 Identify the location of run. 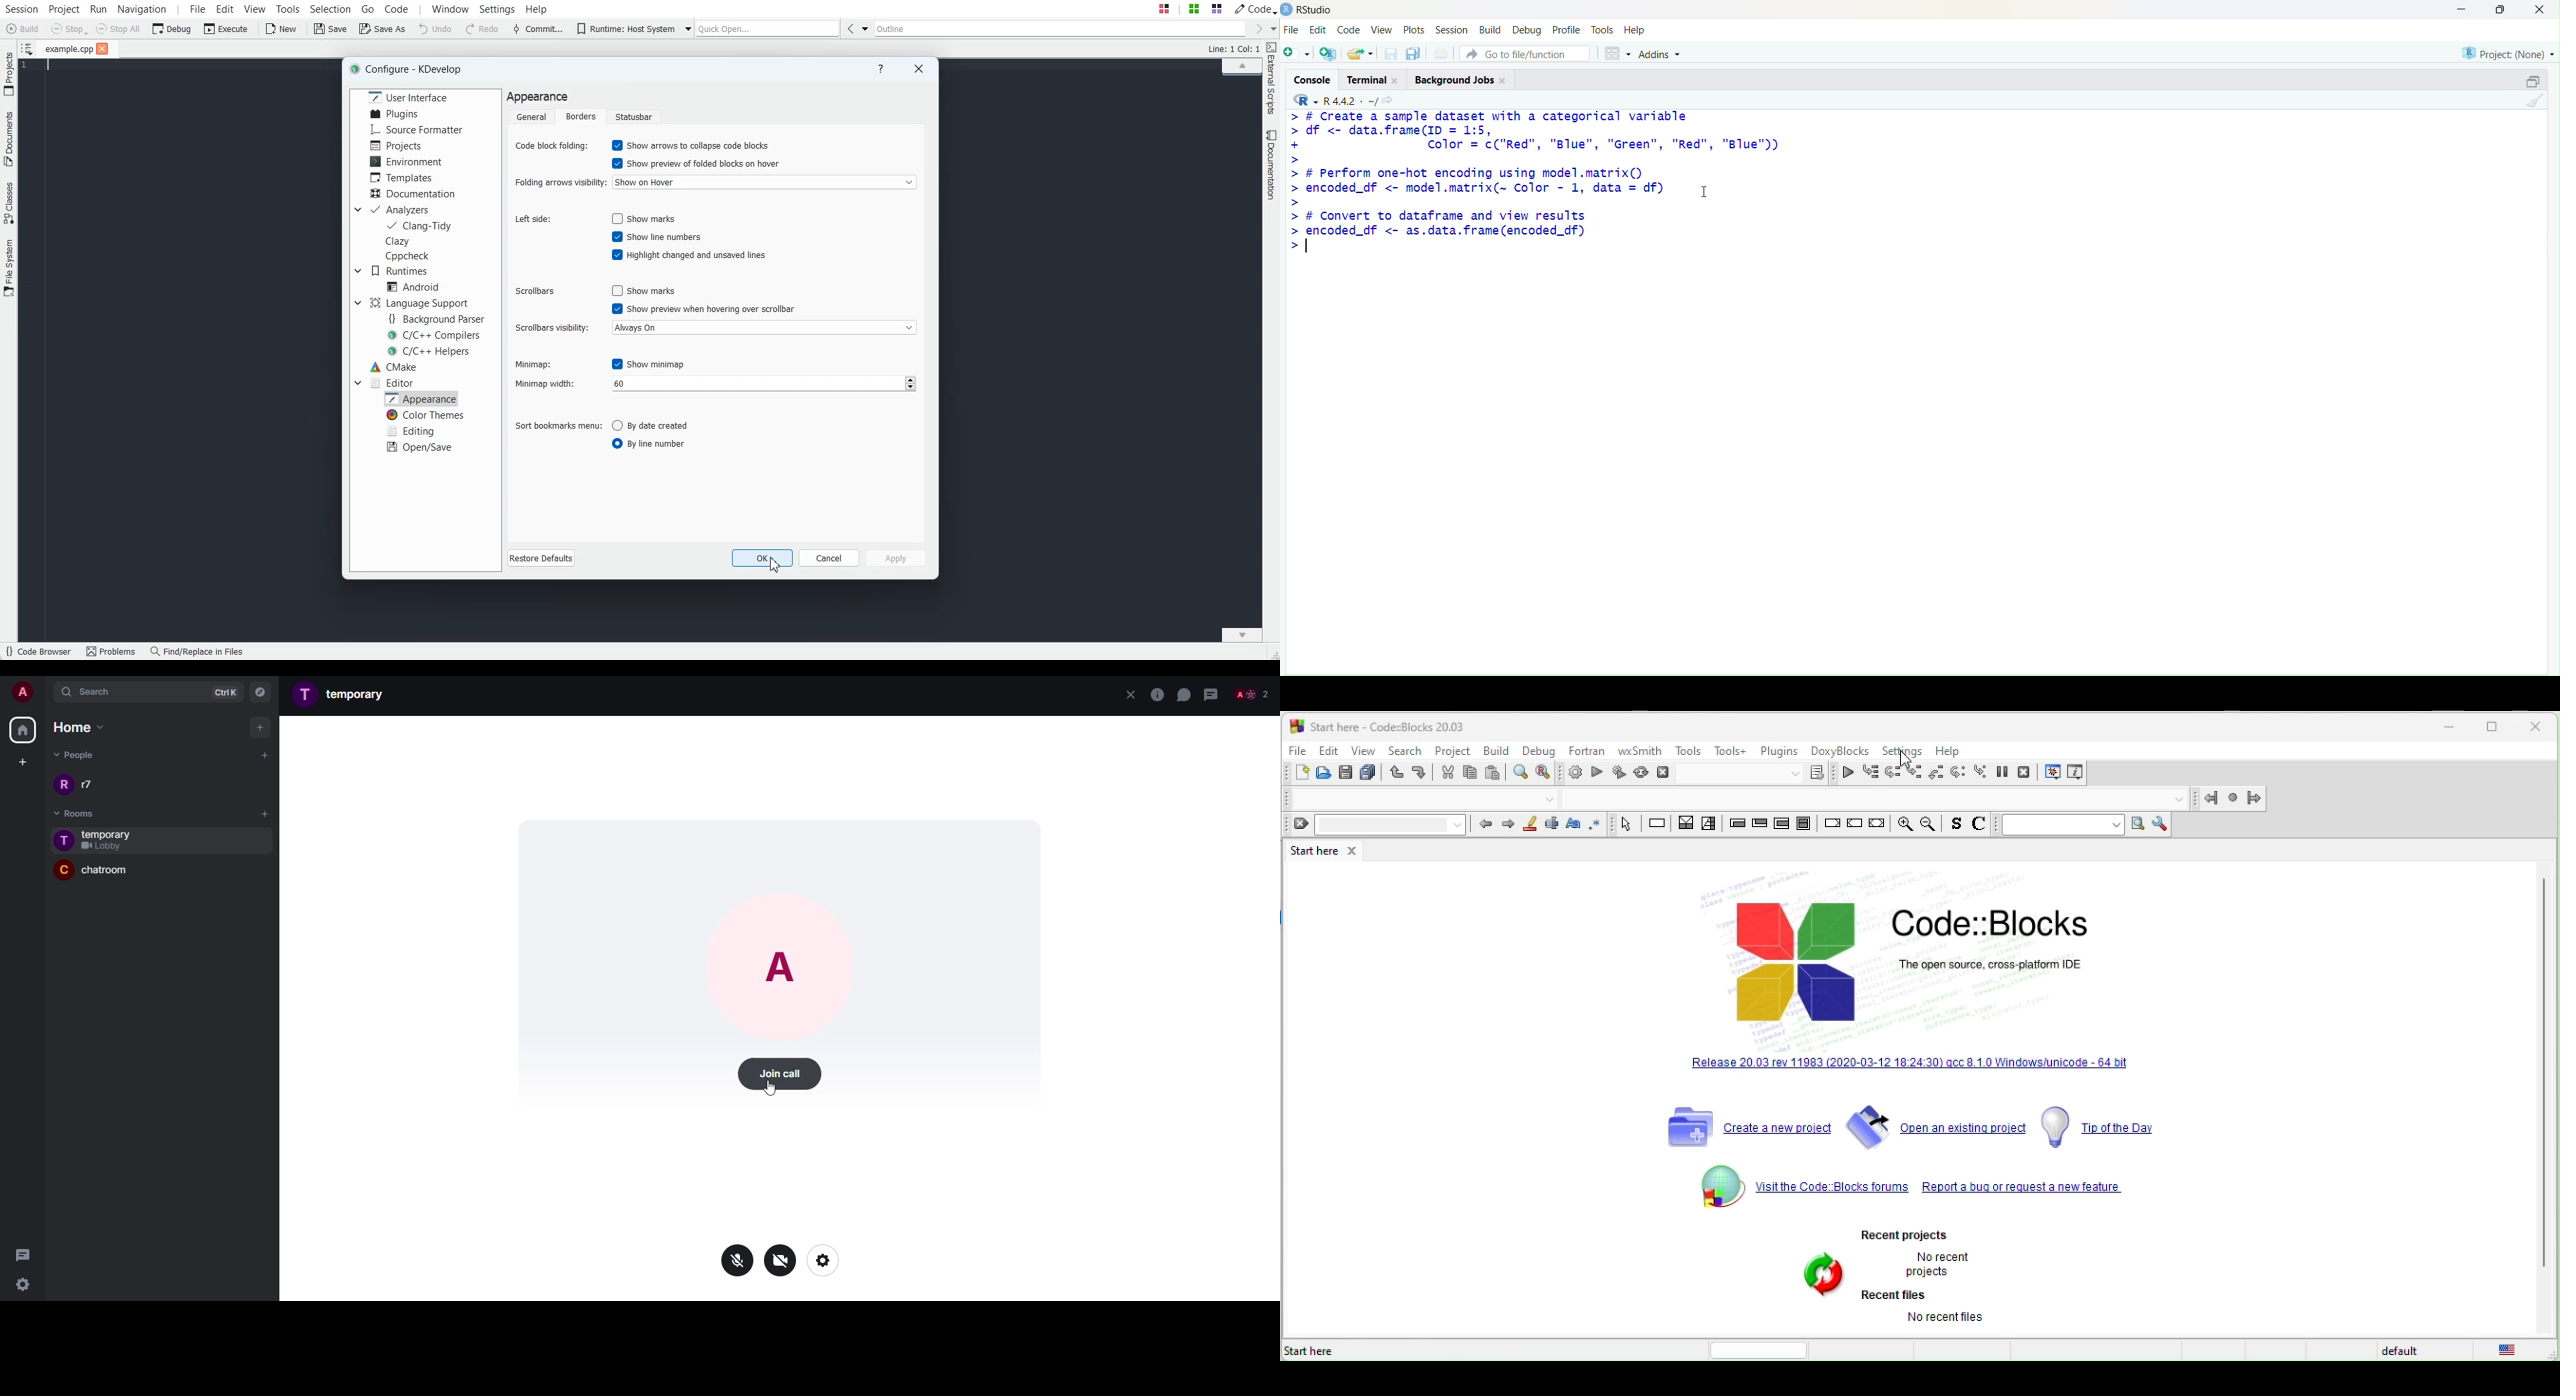
(1598, 774).